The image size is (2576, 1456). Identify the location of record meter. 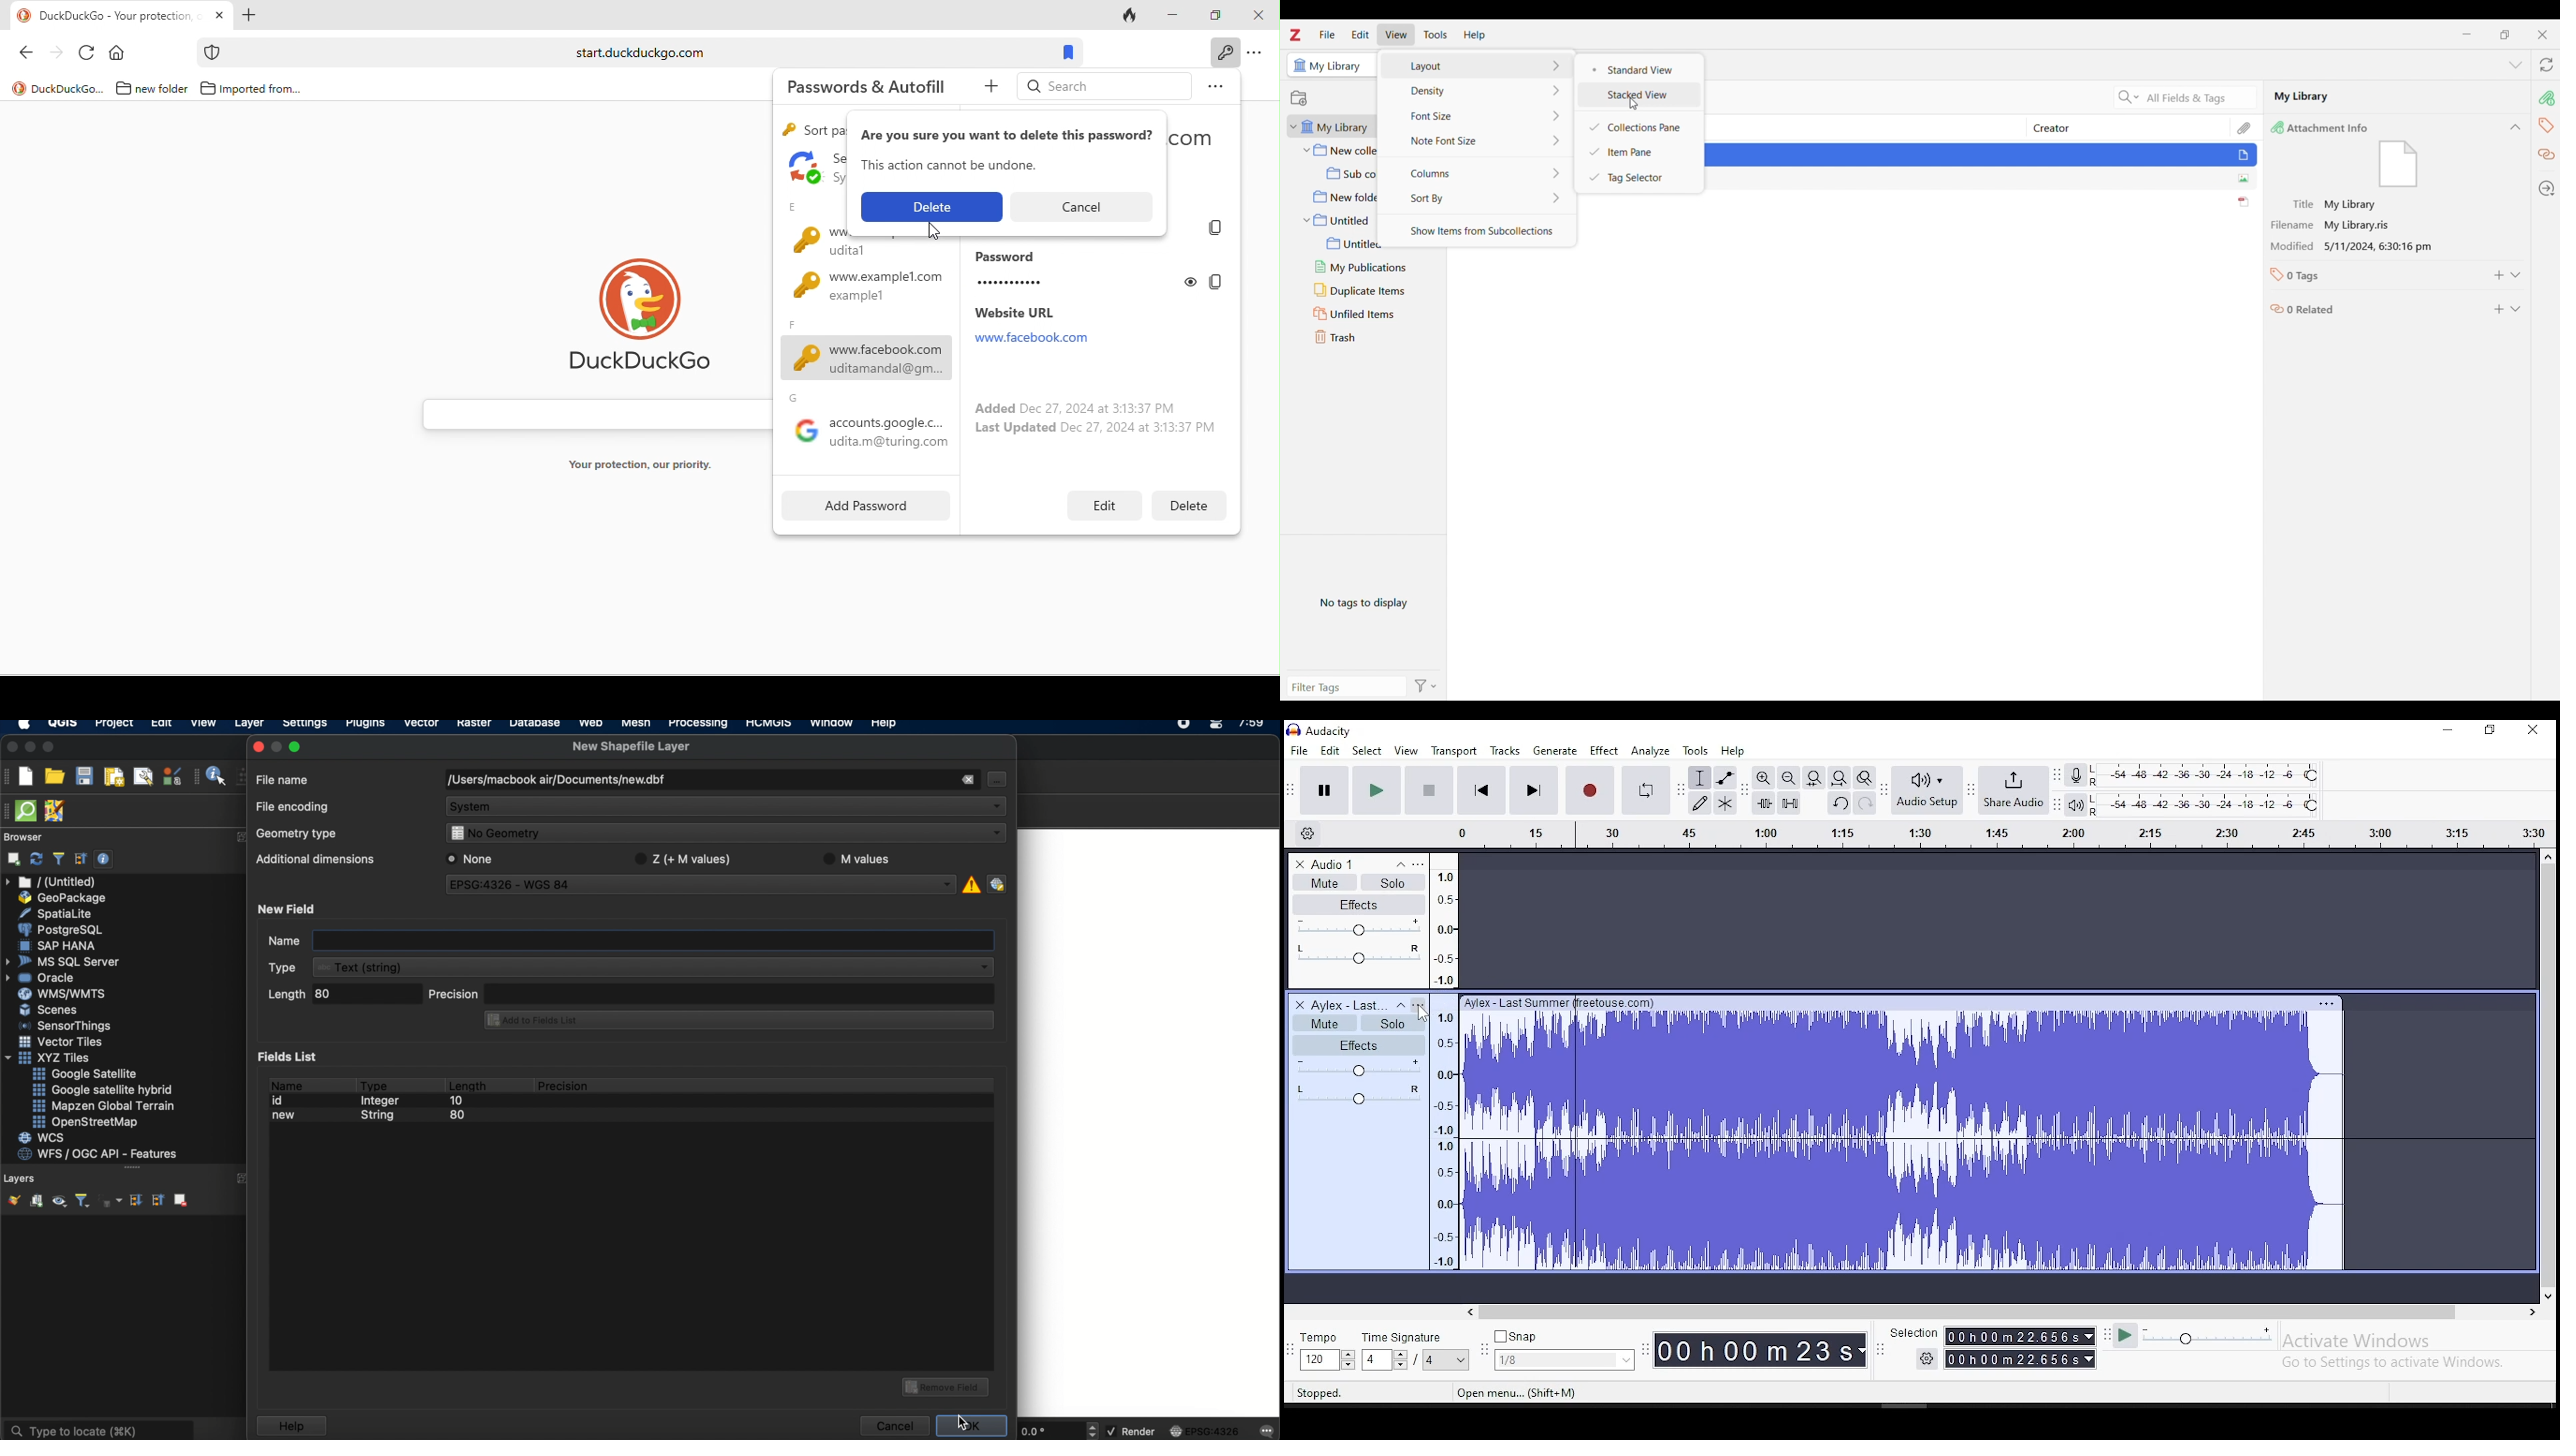
(2076, 776).